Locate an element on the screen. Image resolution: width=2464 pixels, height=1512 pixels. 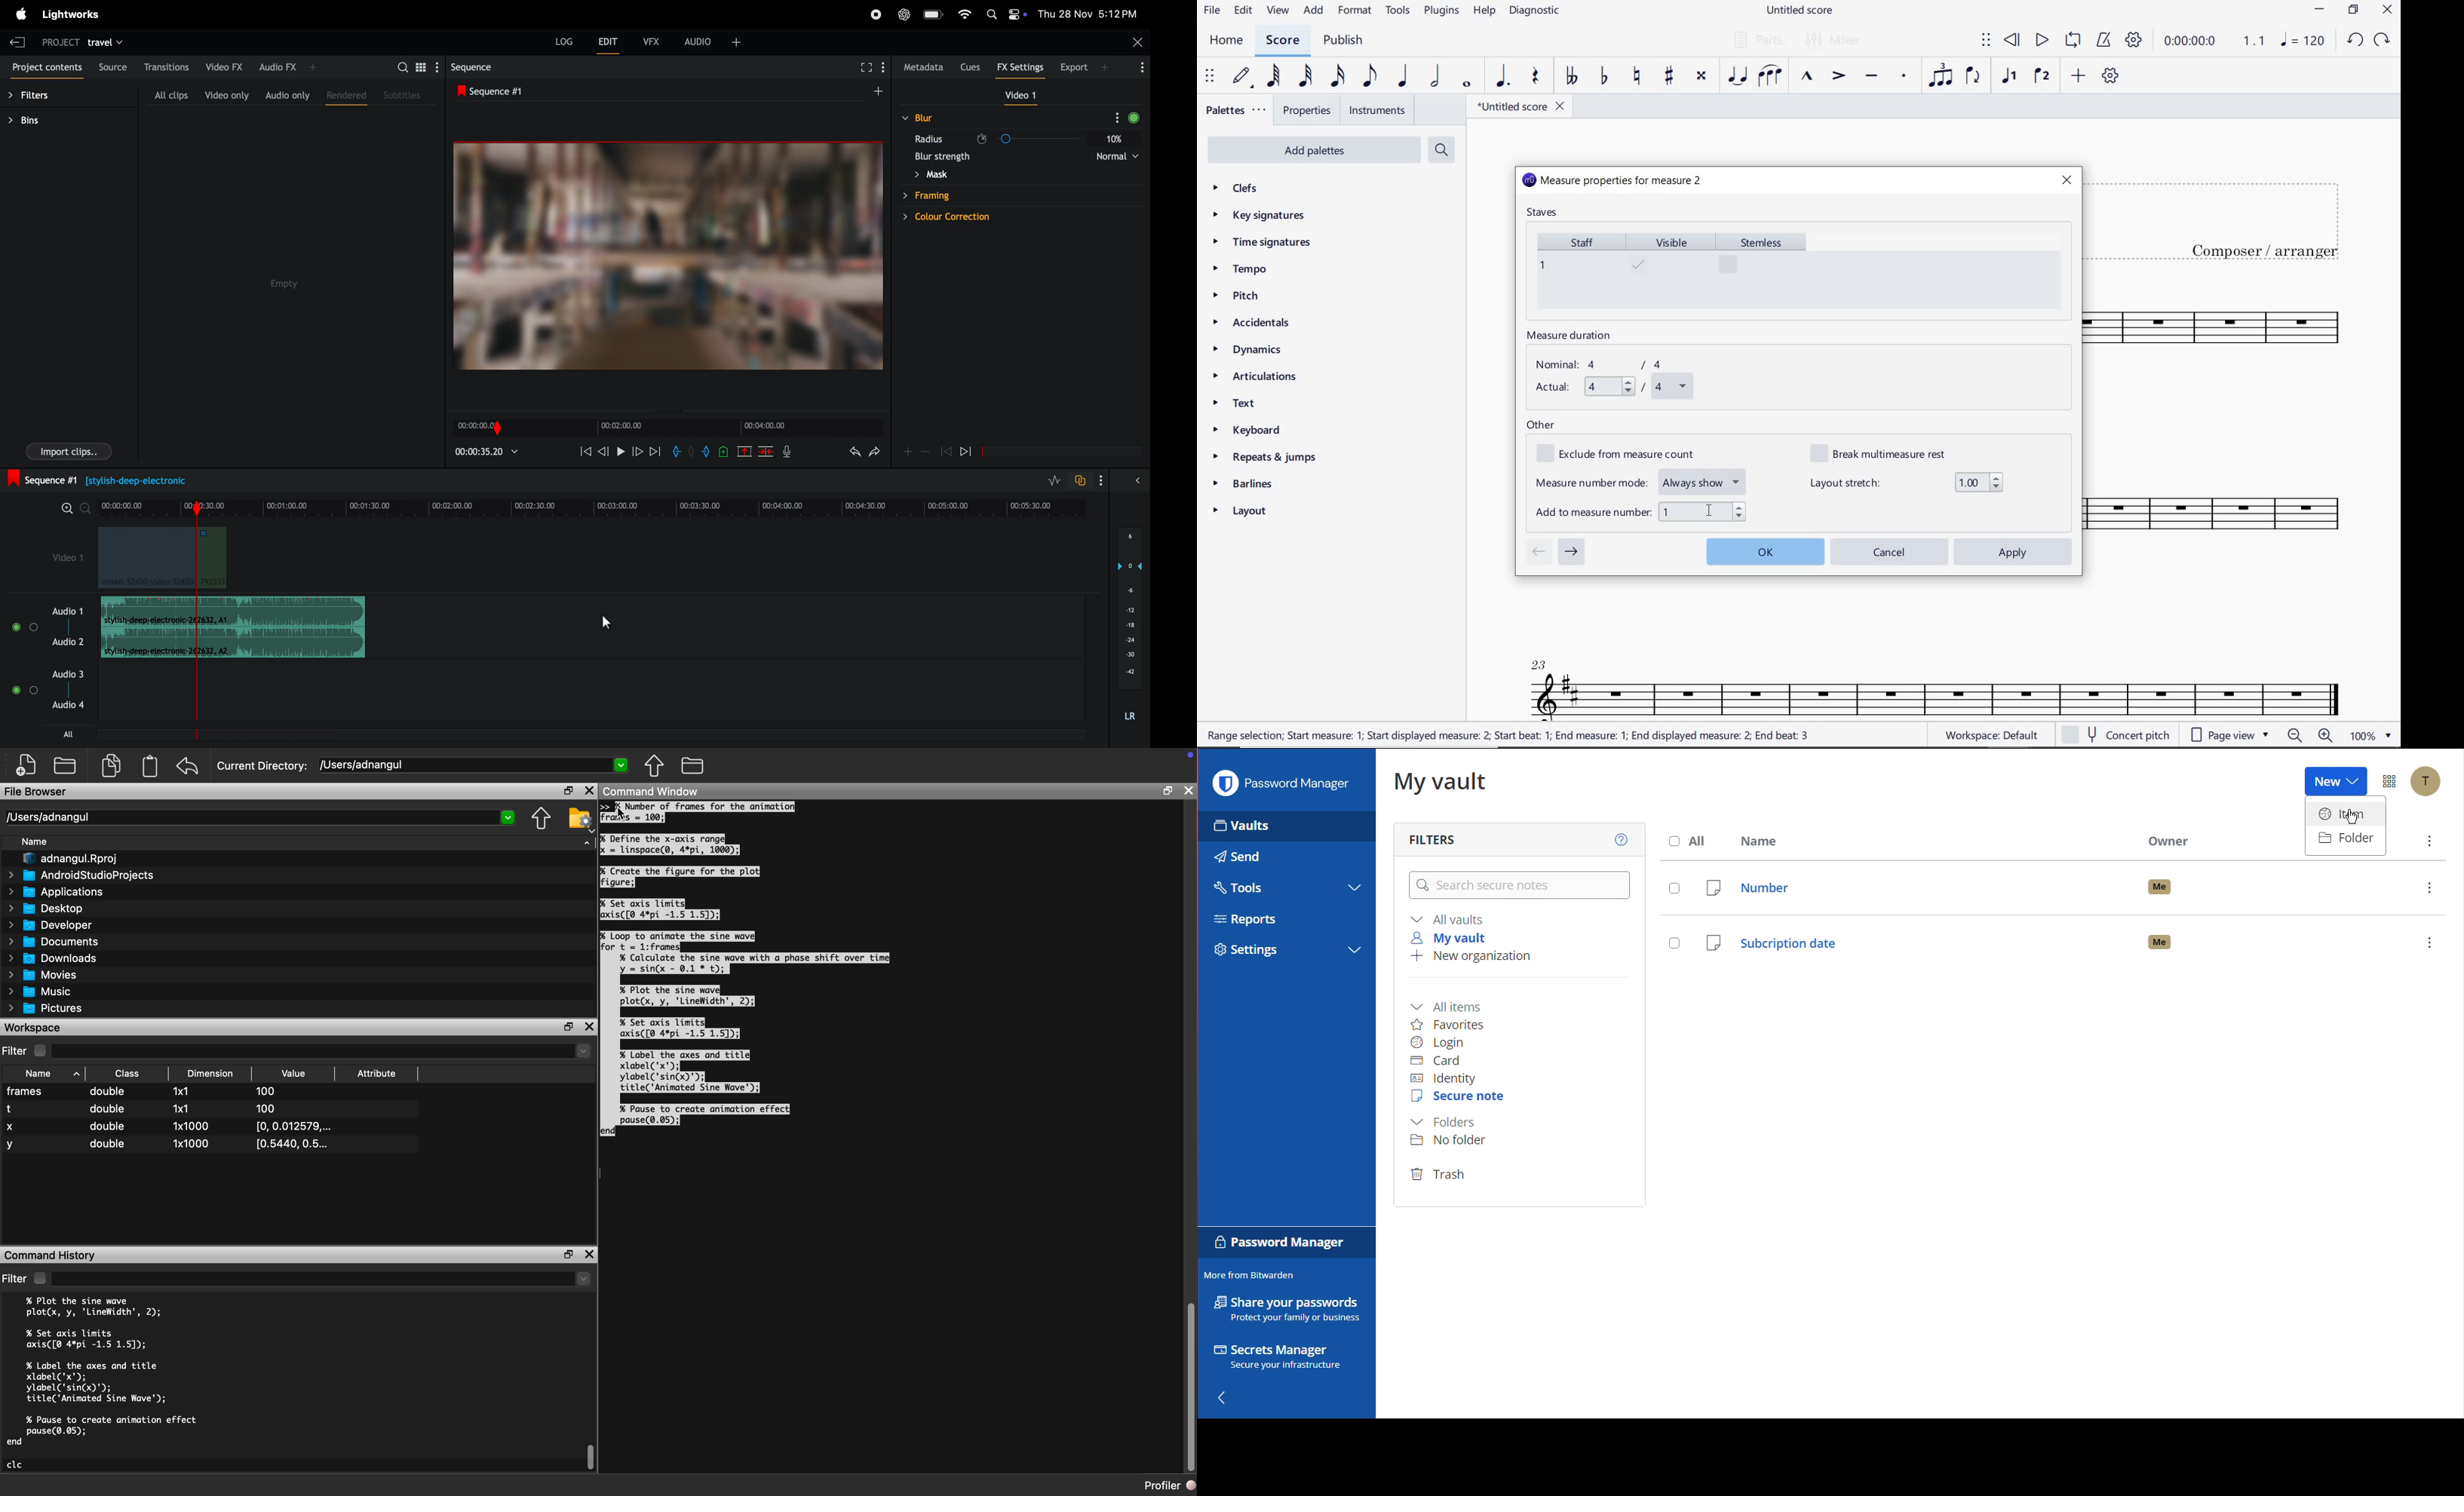
QUARTER NOTE is located at coordinates (1403, 77).